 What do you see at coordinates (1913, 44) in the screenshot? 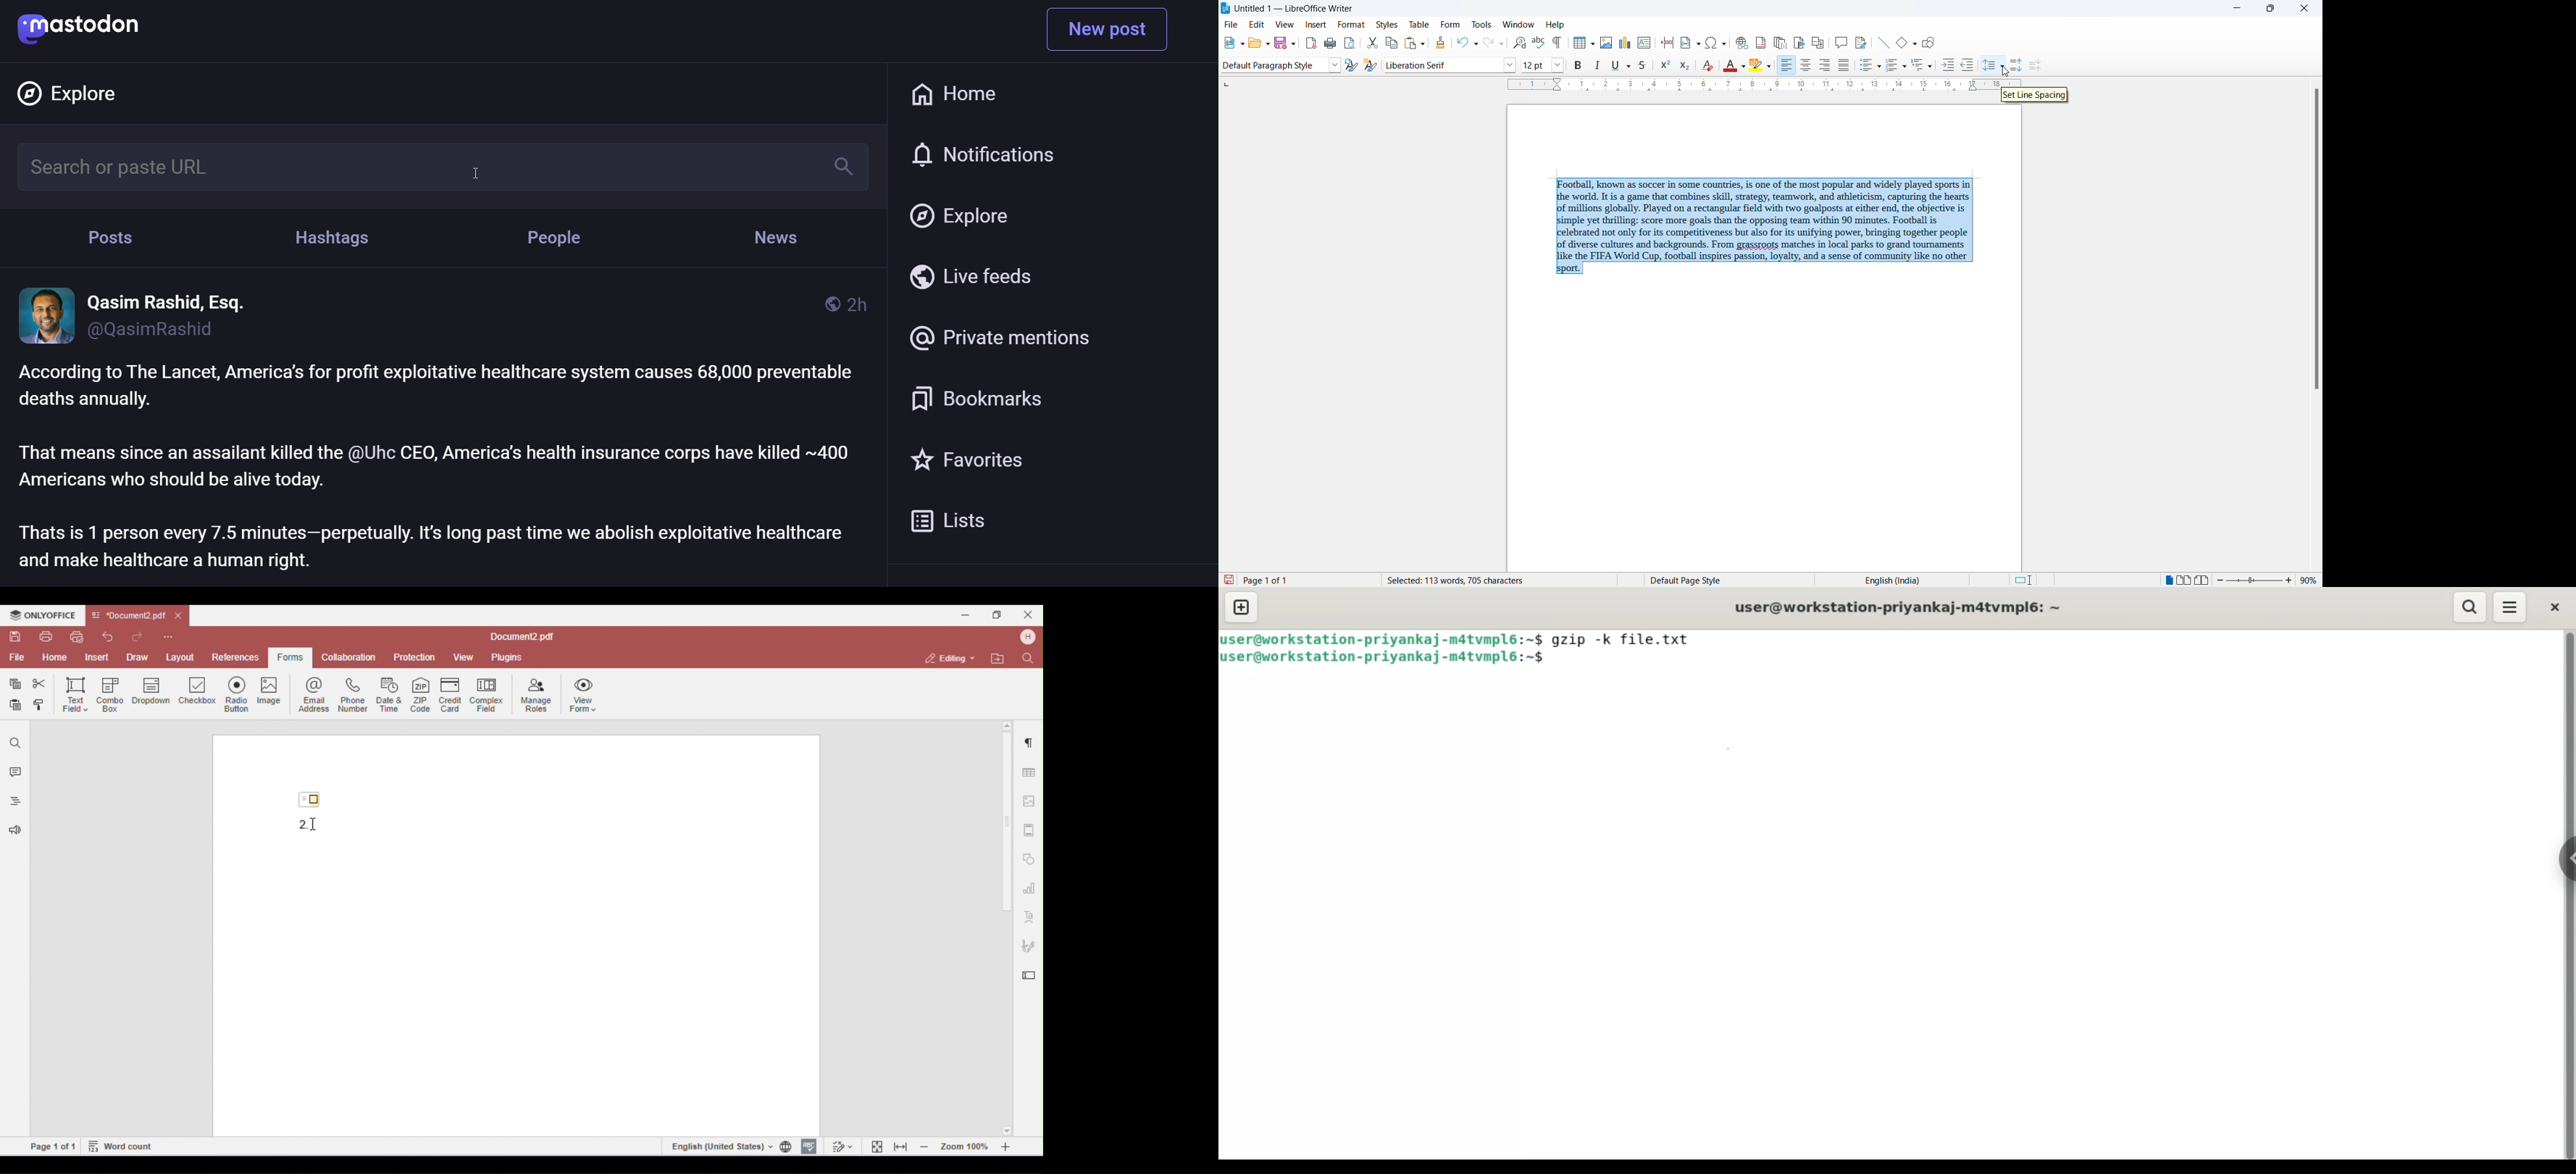
I see `basic shapes options` at bounding box center [1913, 44].